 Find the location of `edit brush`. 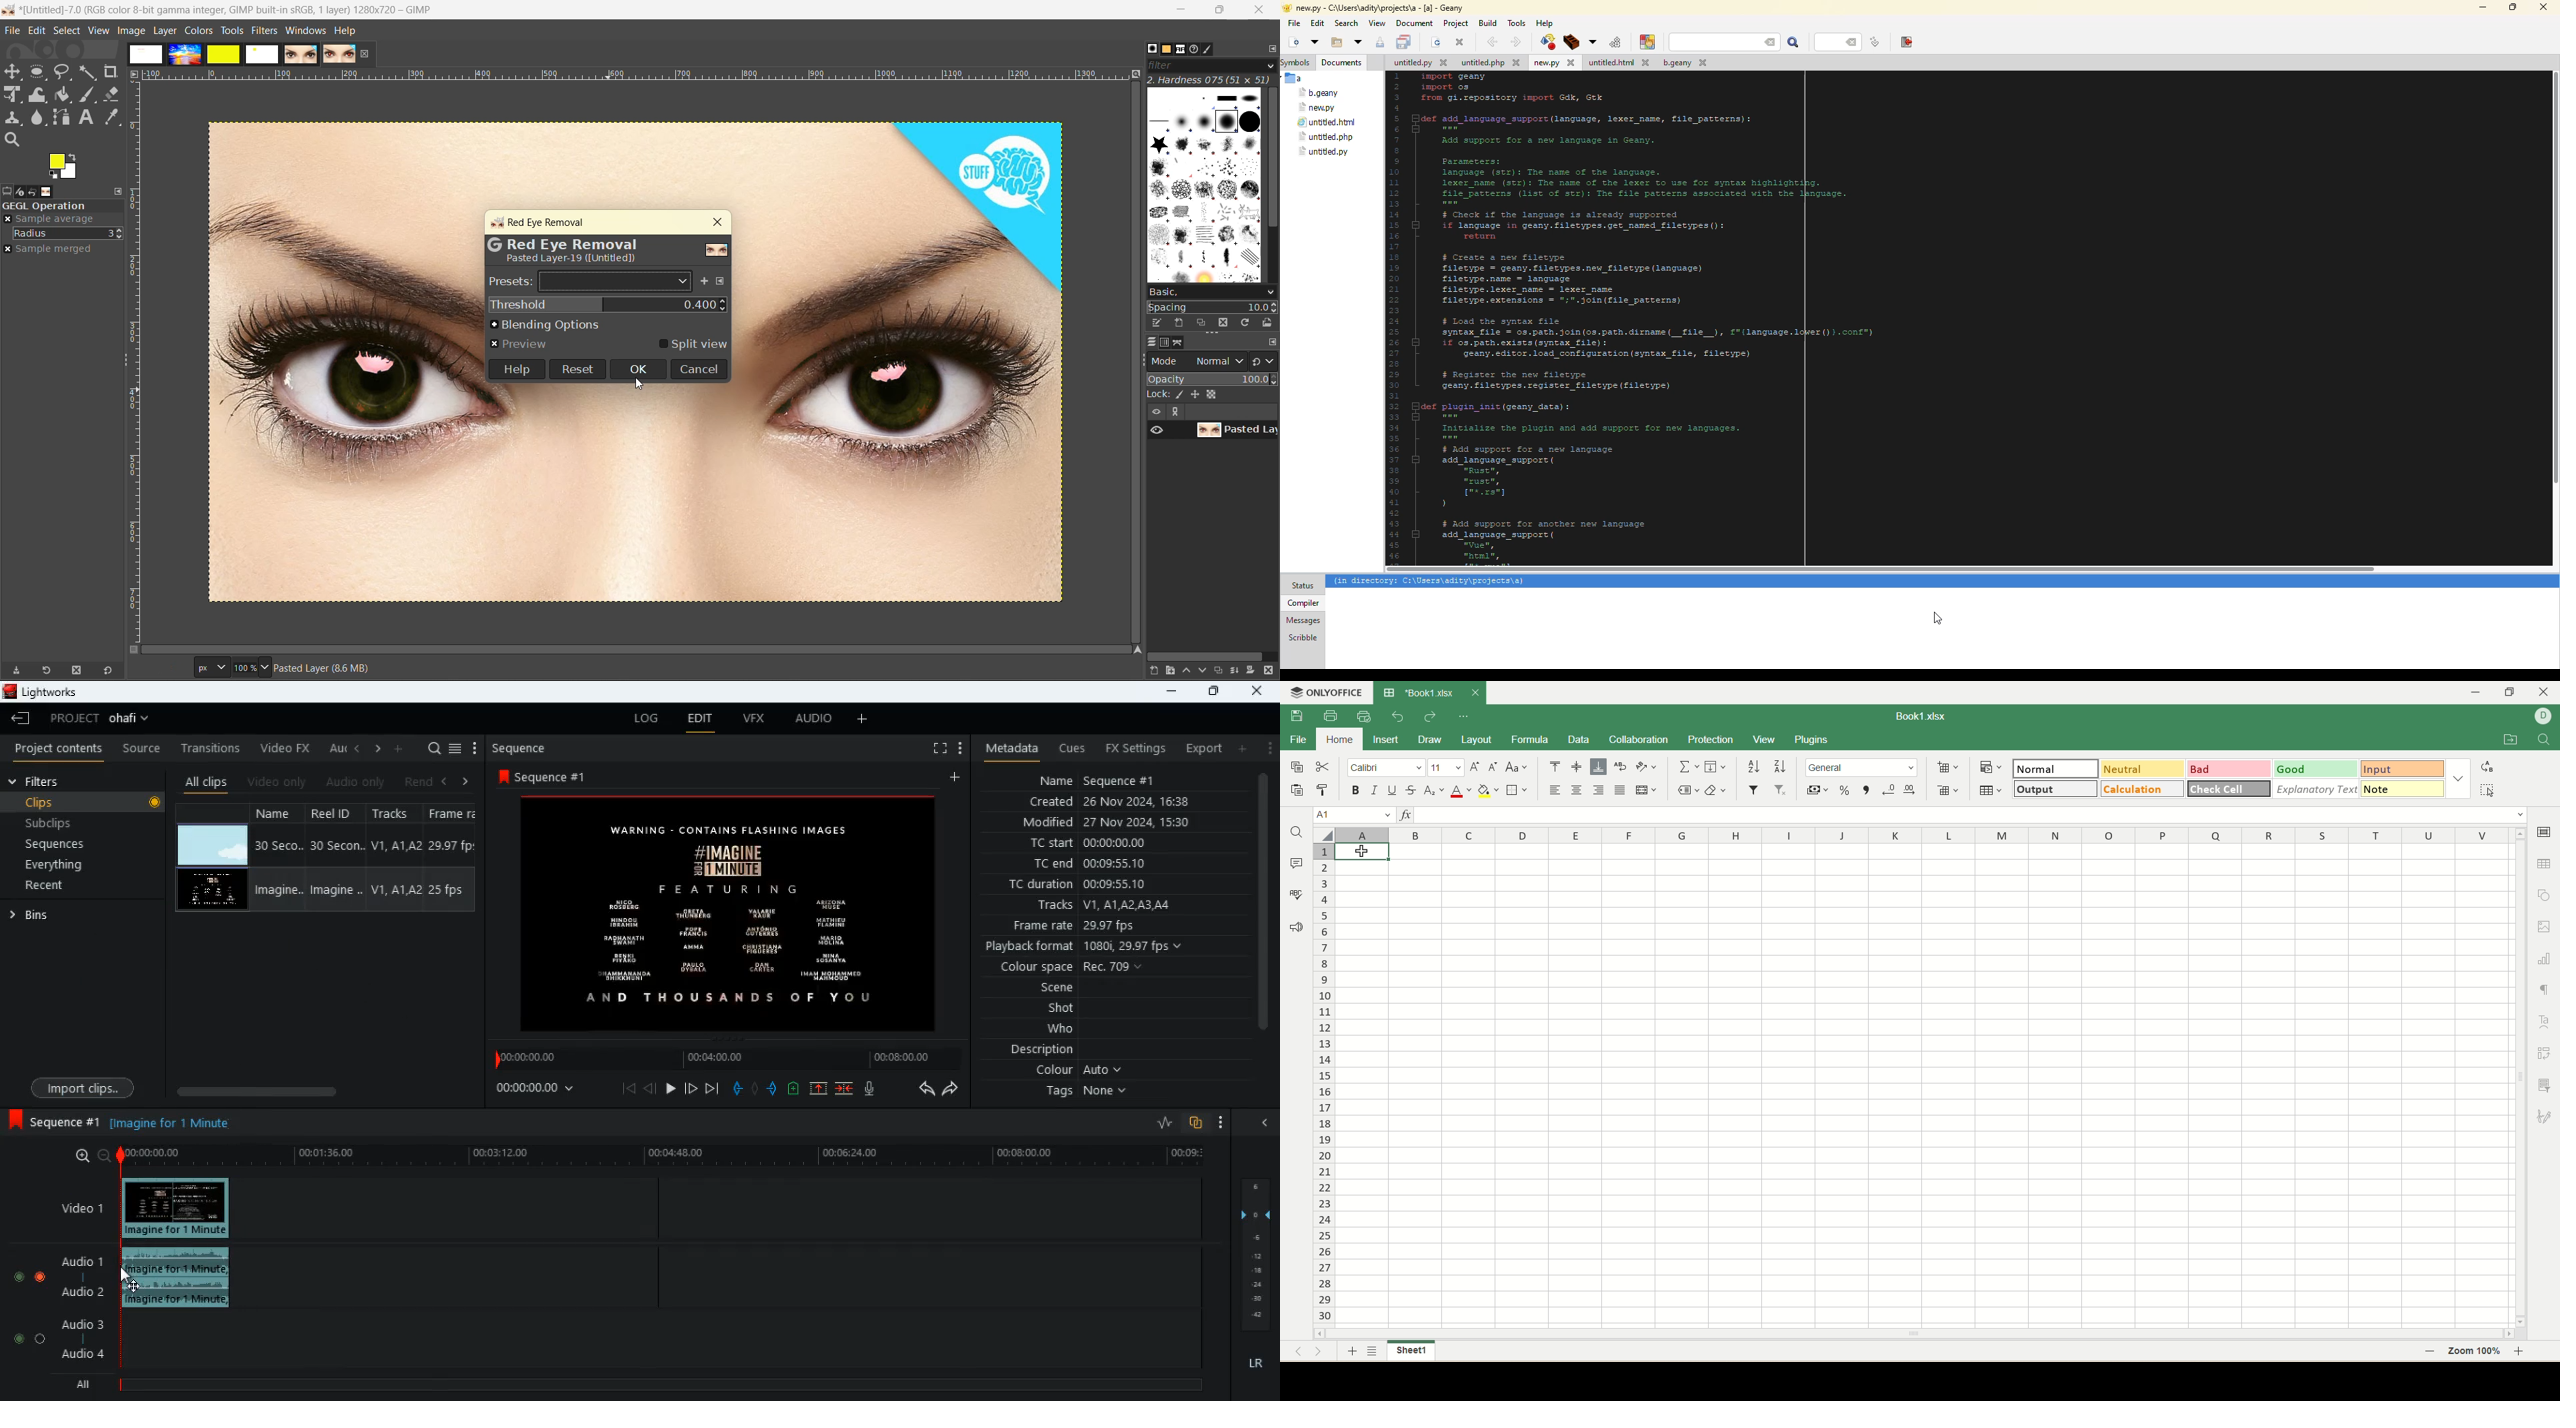

edit brush is located at coordinates (1158, 323).